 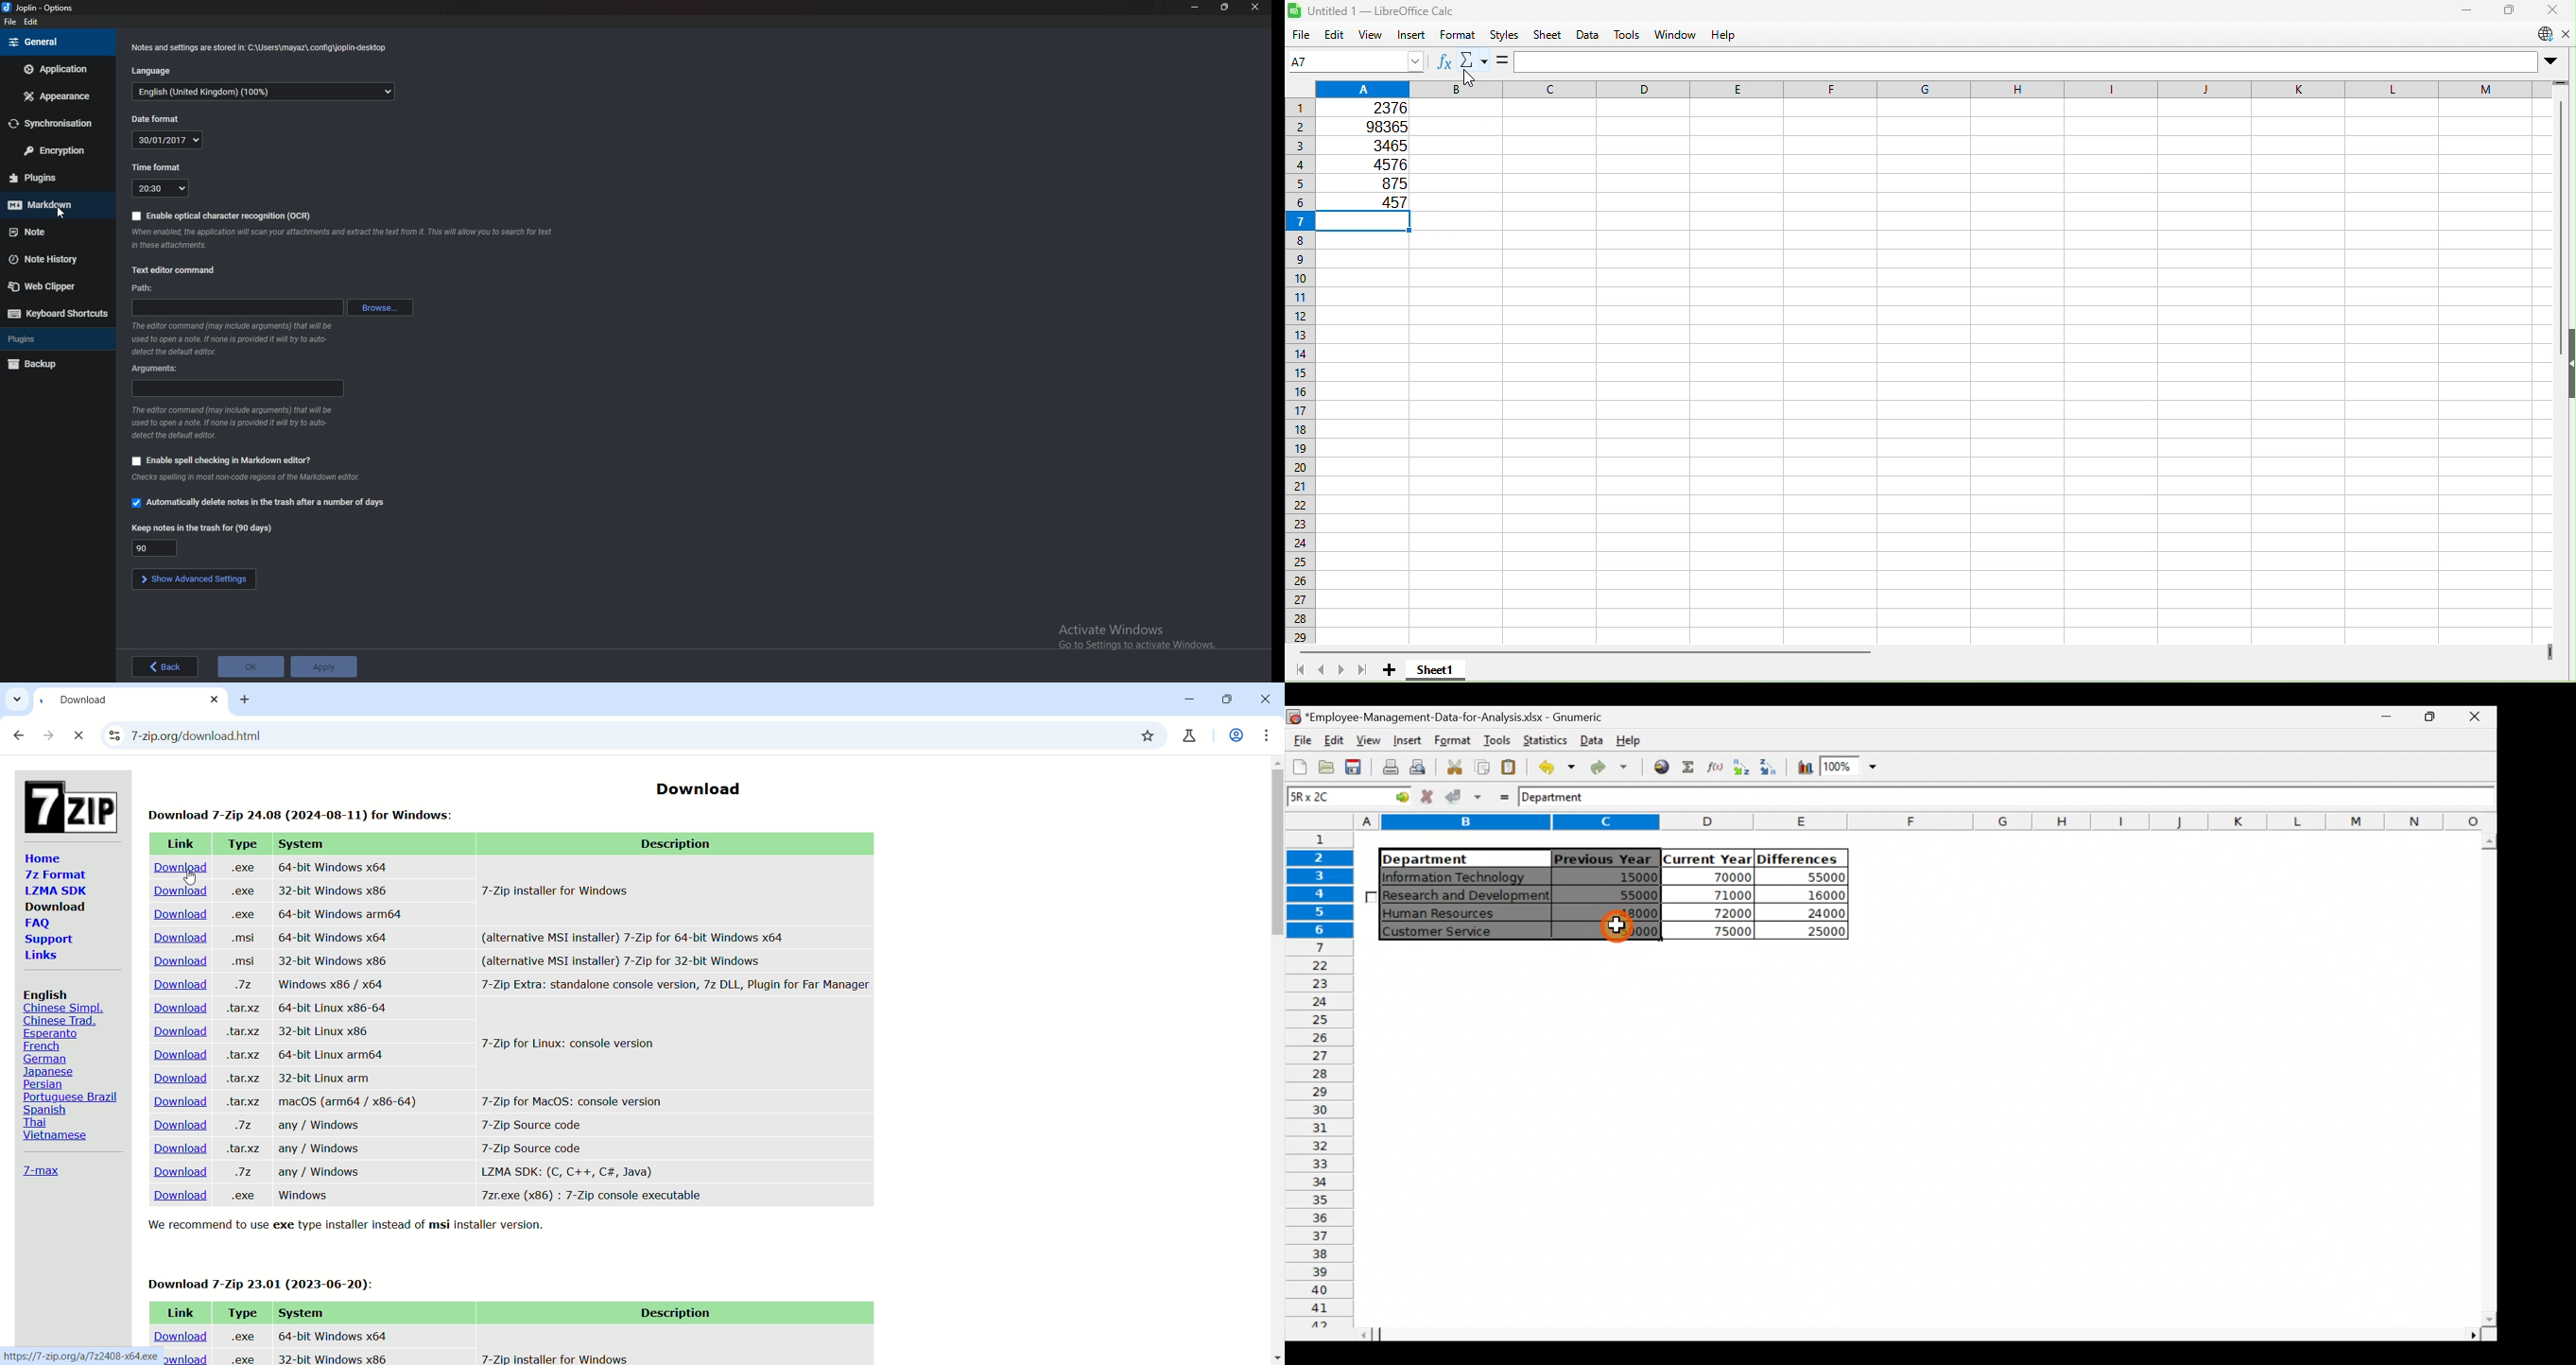 I want to click on Insert hyperlink, so click(x=1663, y=767).